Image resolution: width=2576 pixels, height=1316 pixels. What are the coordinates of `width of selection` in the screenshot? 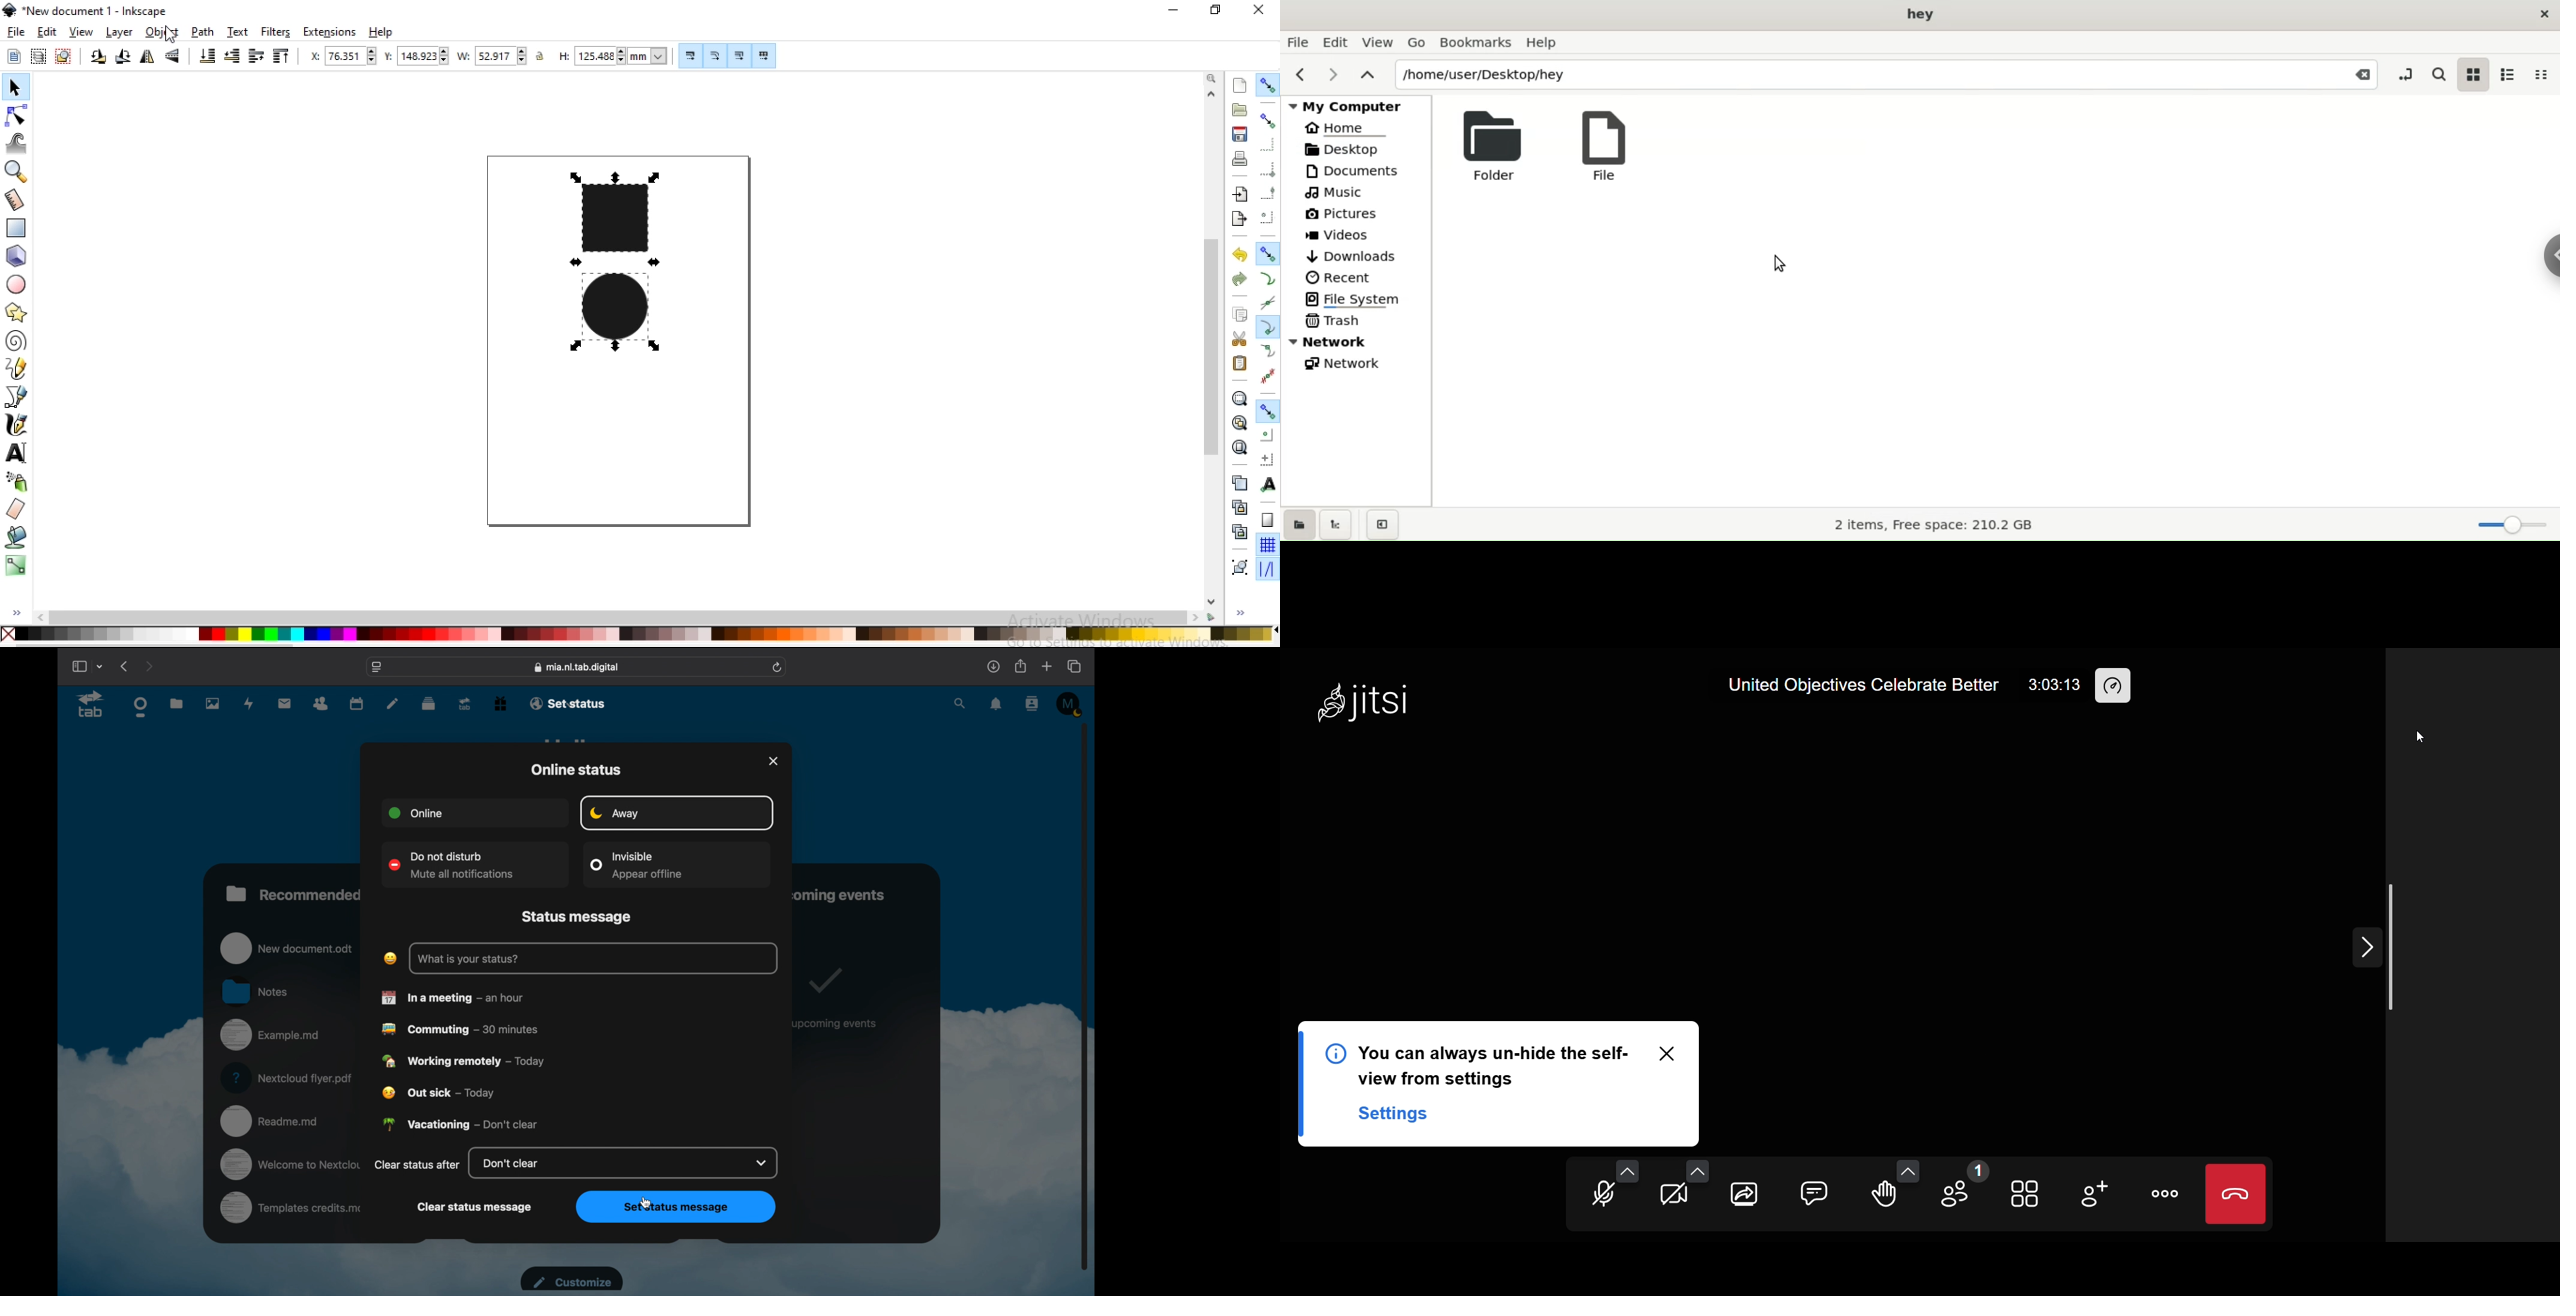 It's located at (494, 56).